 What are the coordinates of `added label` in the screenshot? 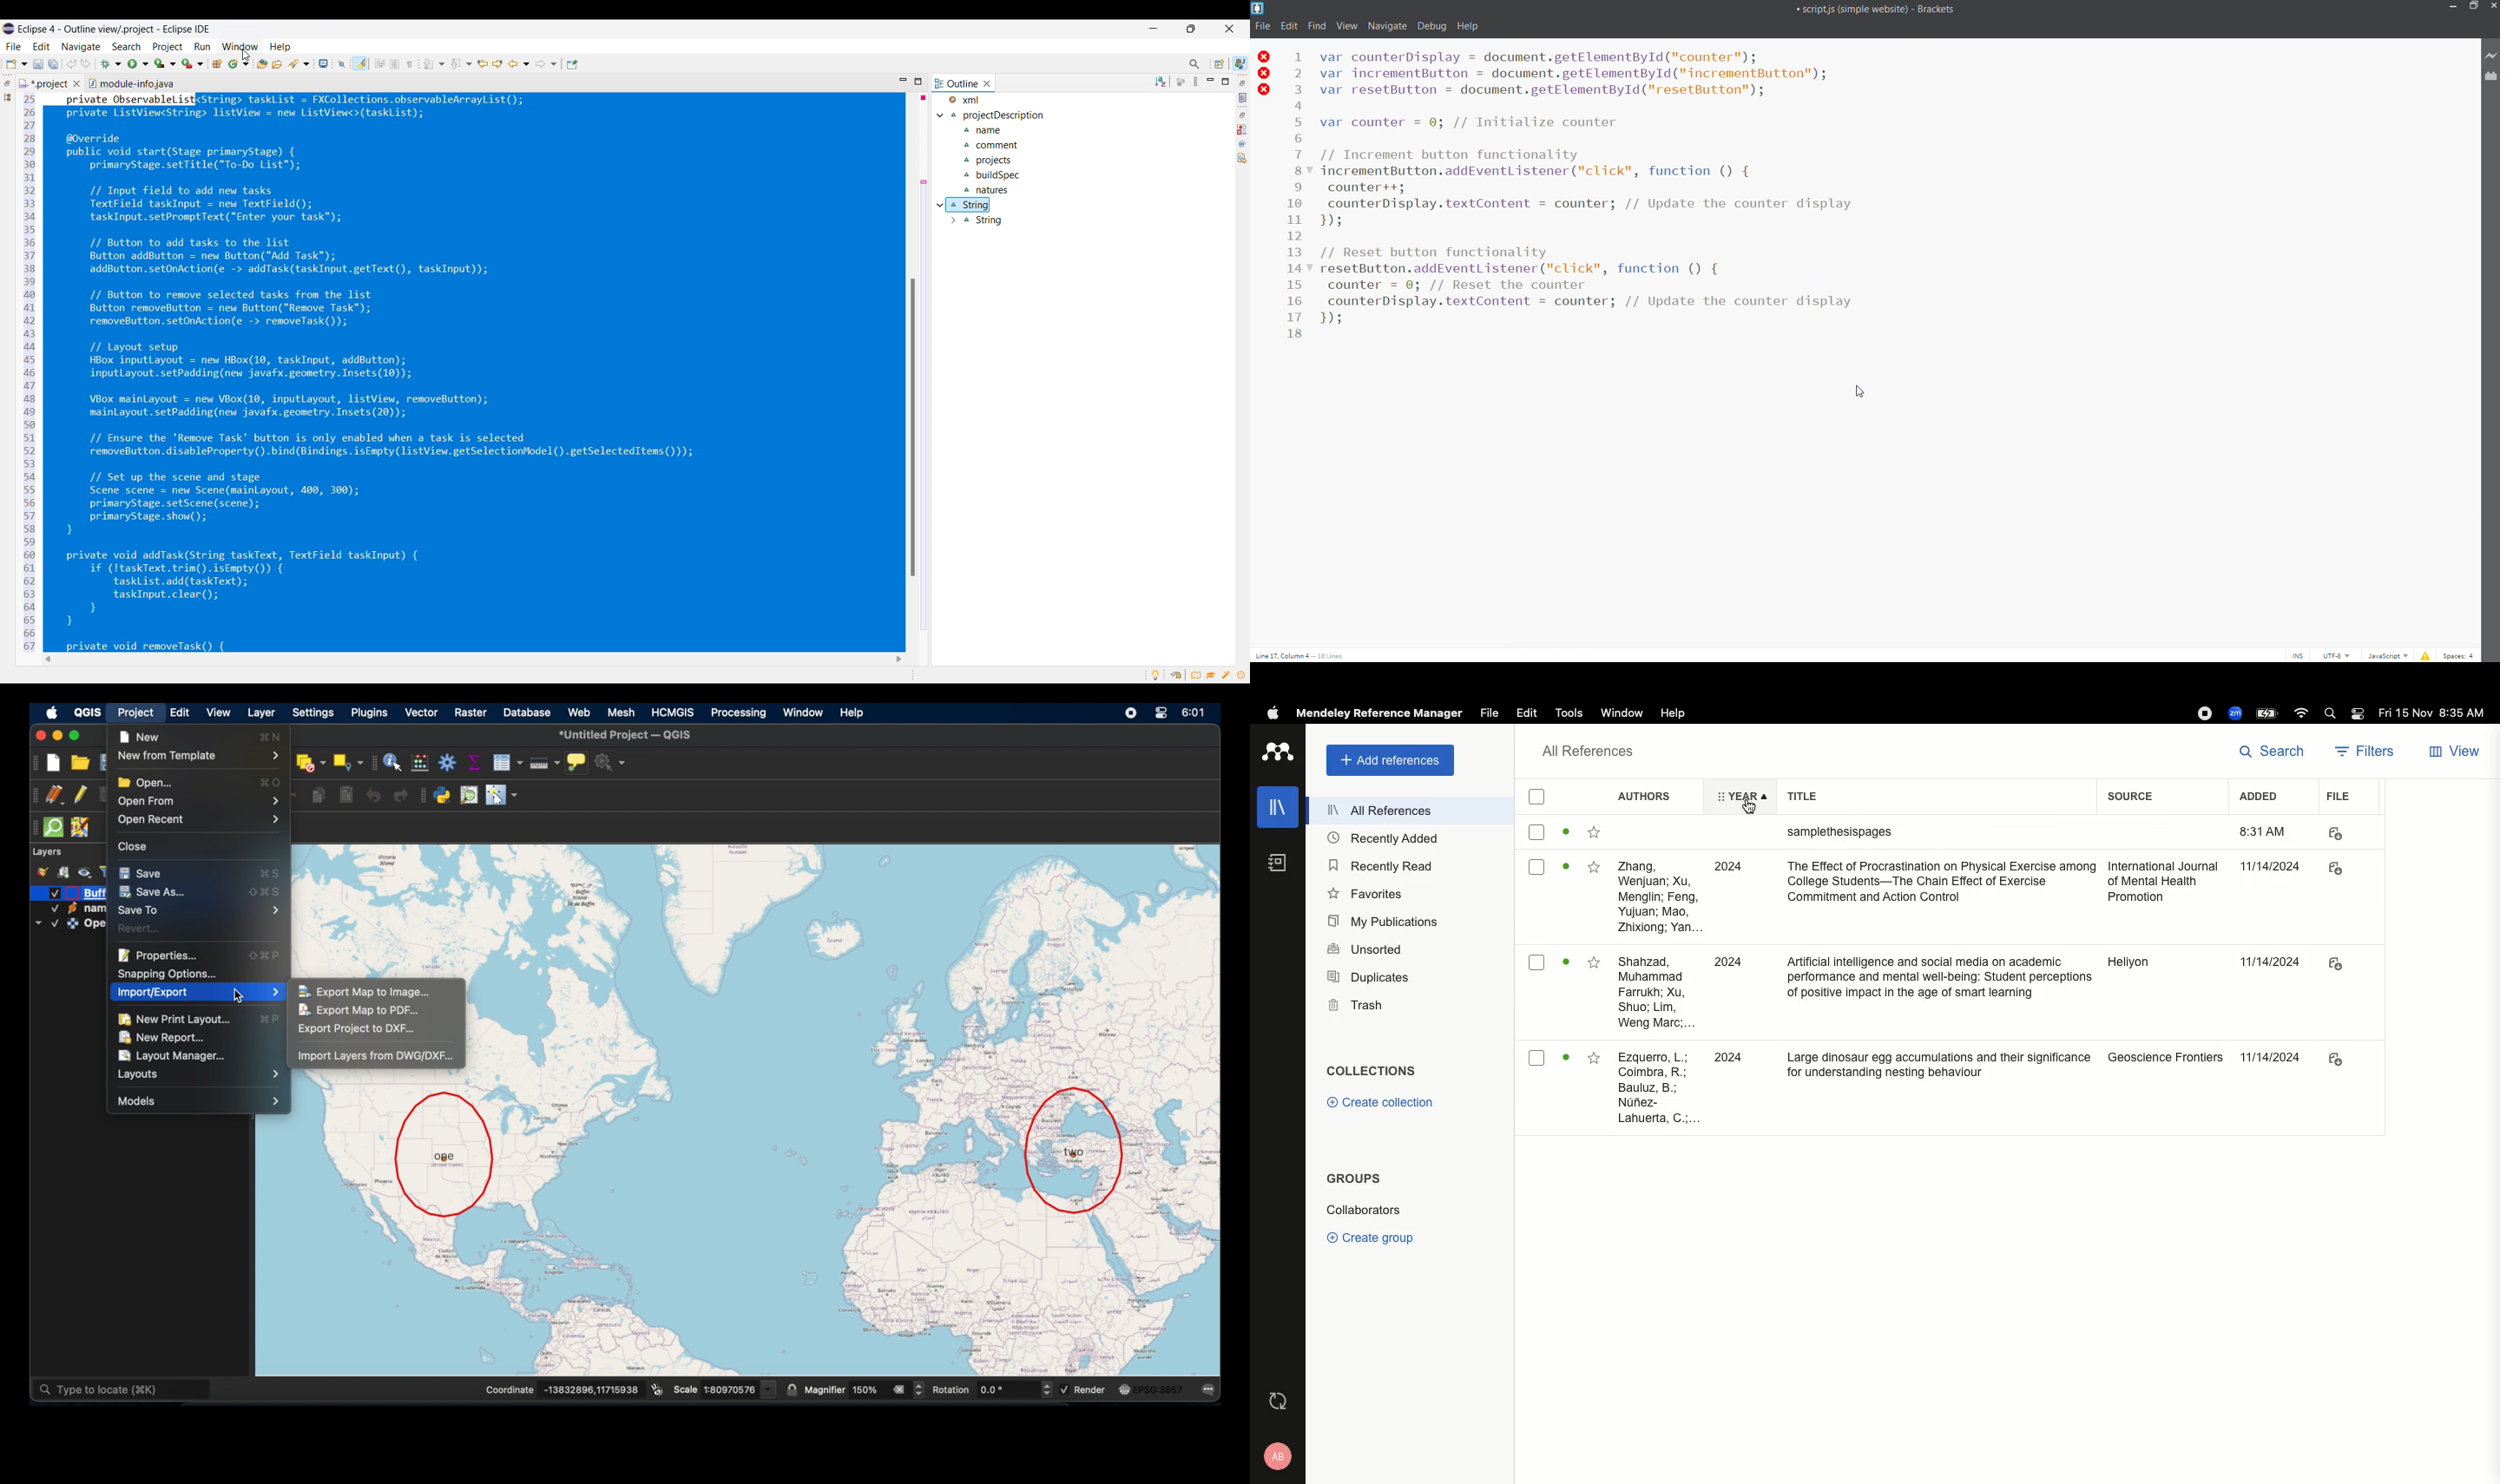 It's located at (2264, 797).